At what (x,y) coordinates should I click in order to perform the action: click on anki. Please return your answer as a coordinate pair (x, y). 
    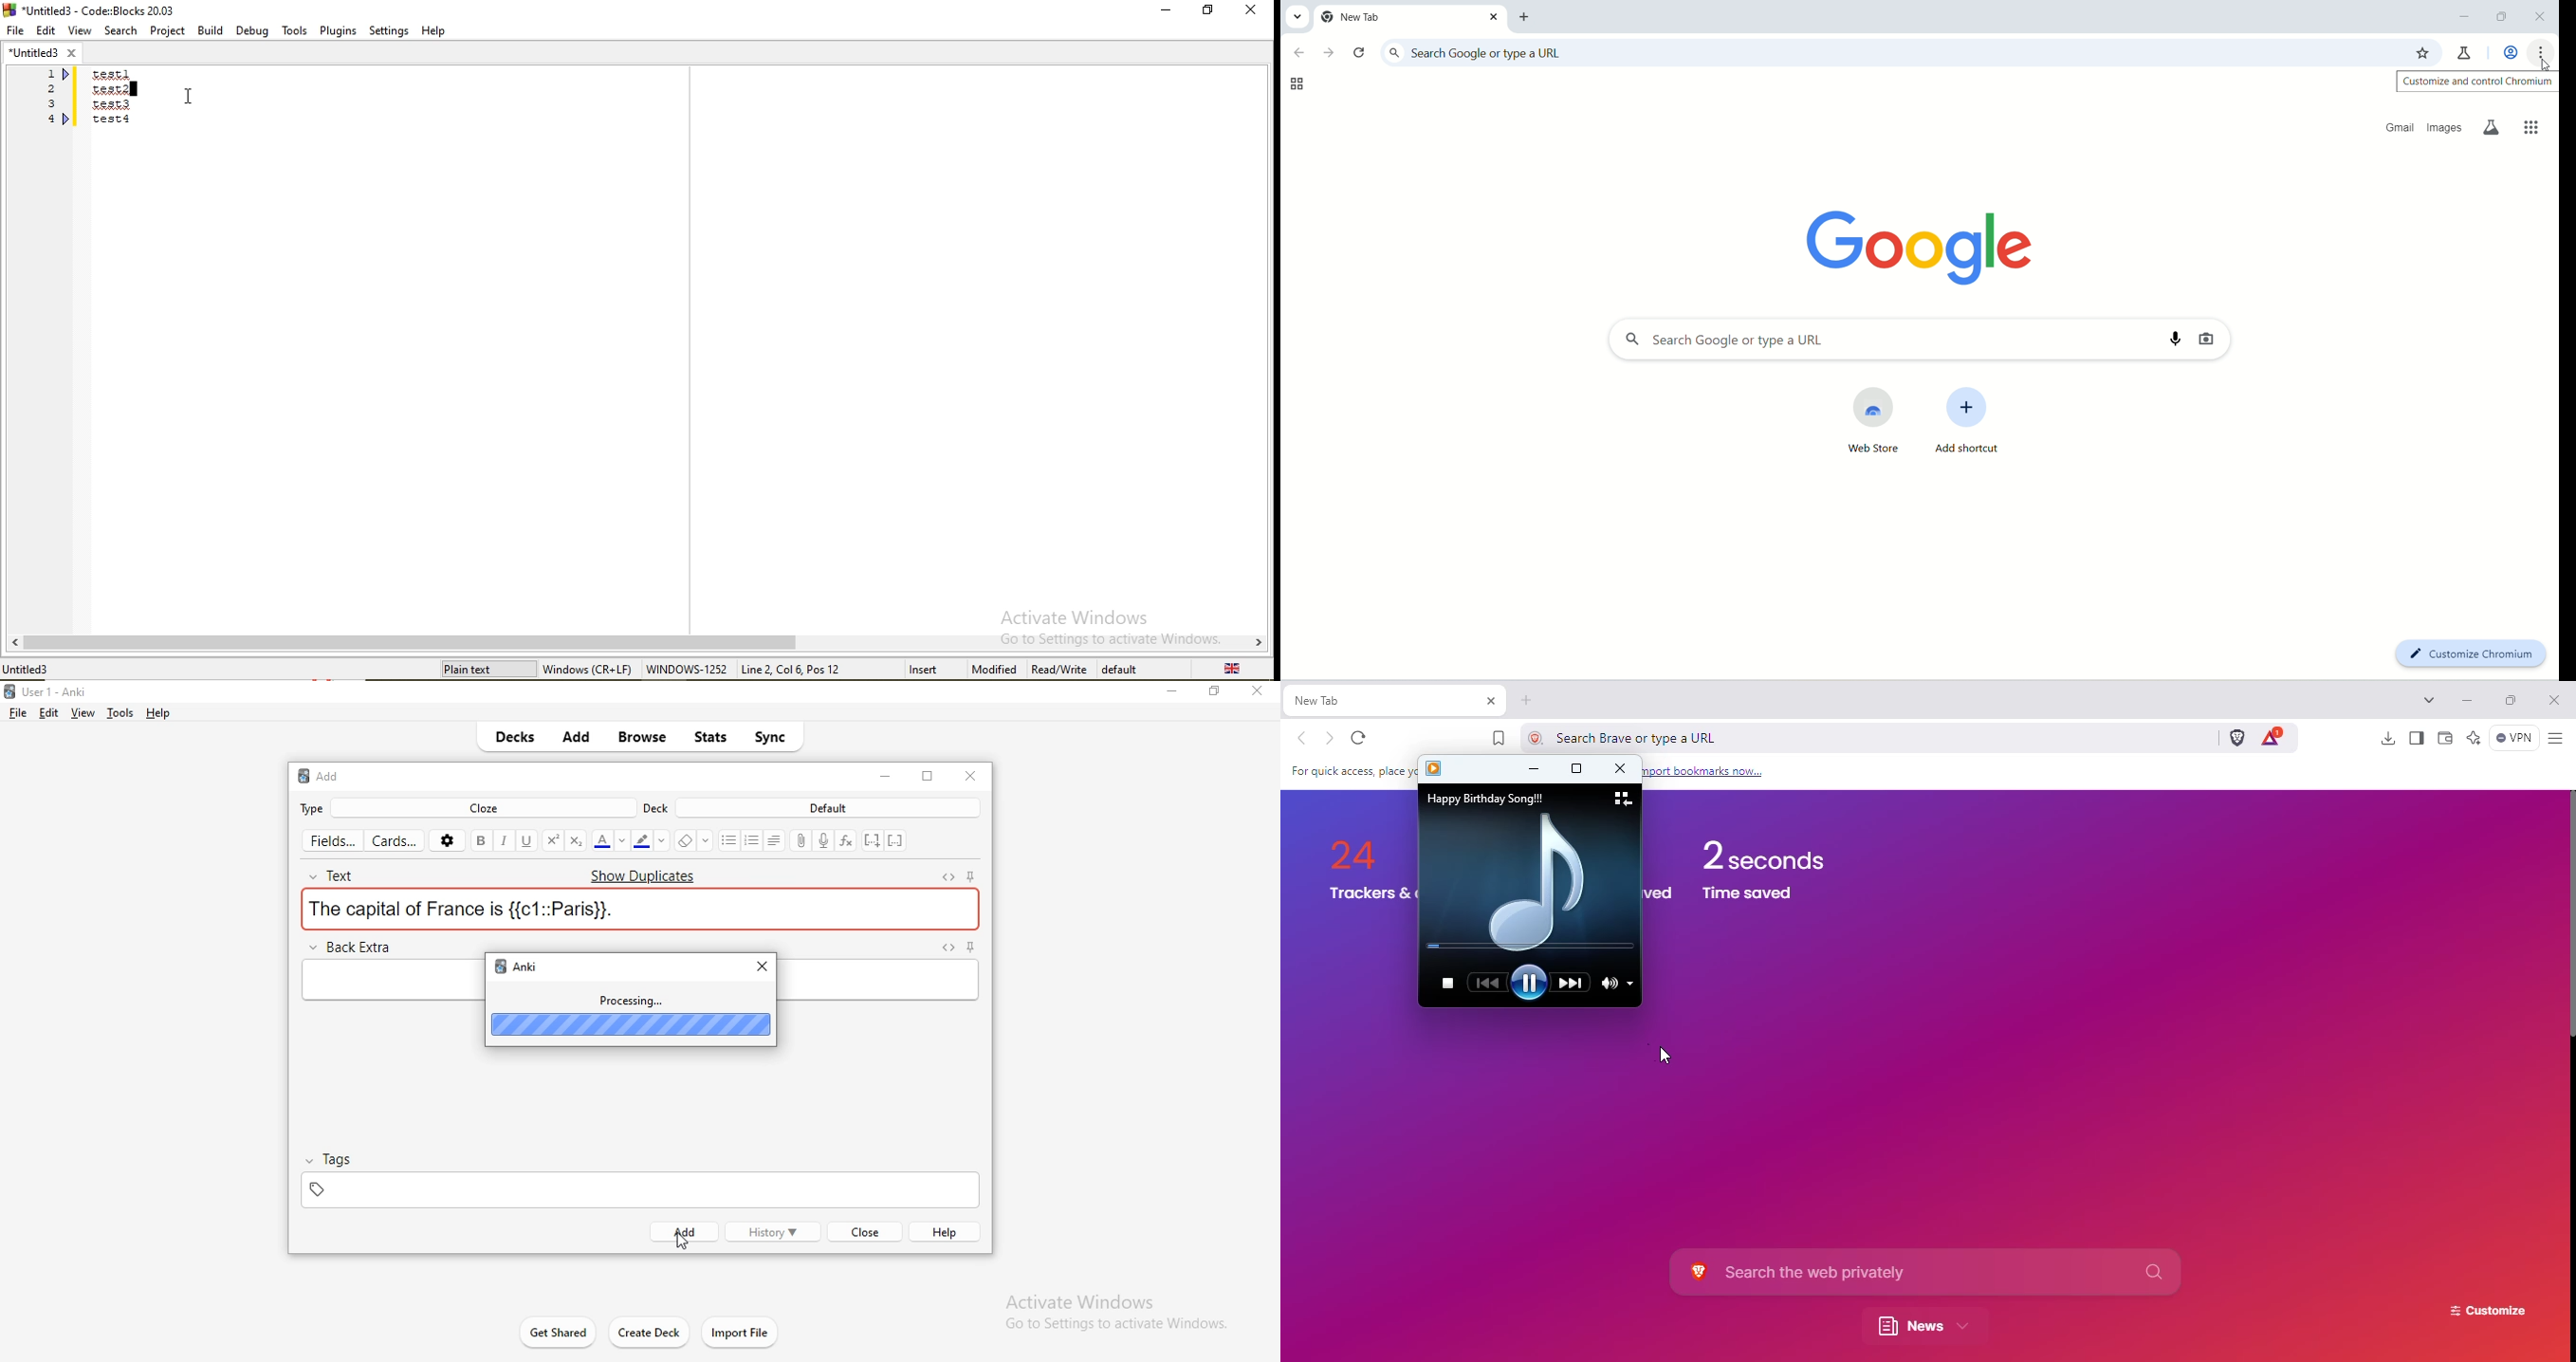
    Looking at the image, I should click on (519, 965).